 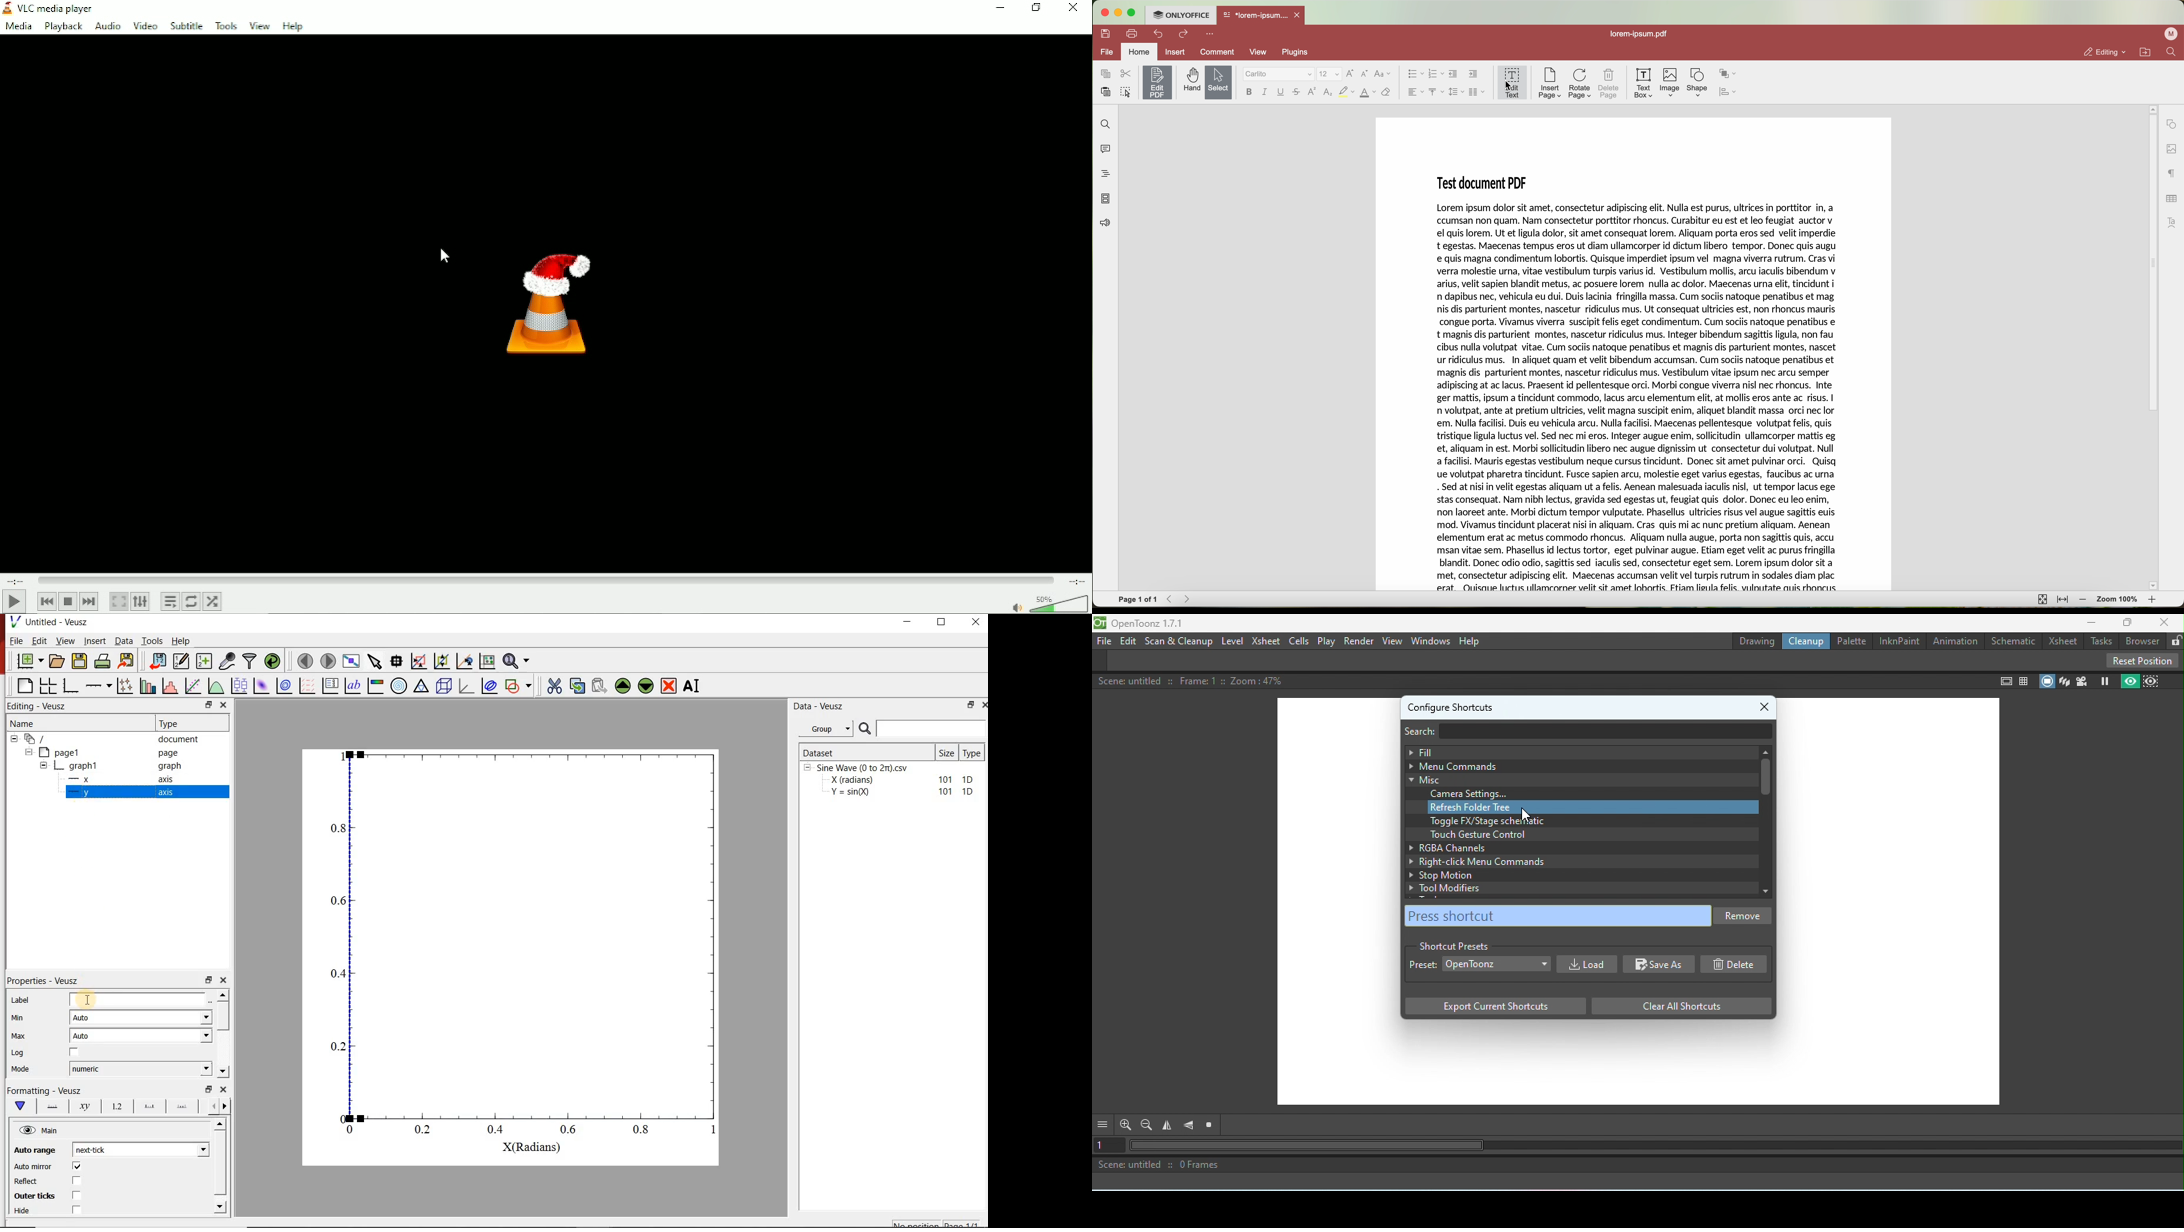 I want to click on minimize, so click(x=1120, y=12).